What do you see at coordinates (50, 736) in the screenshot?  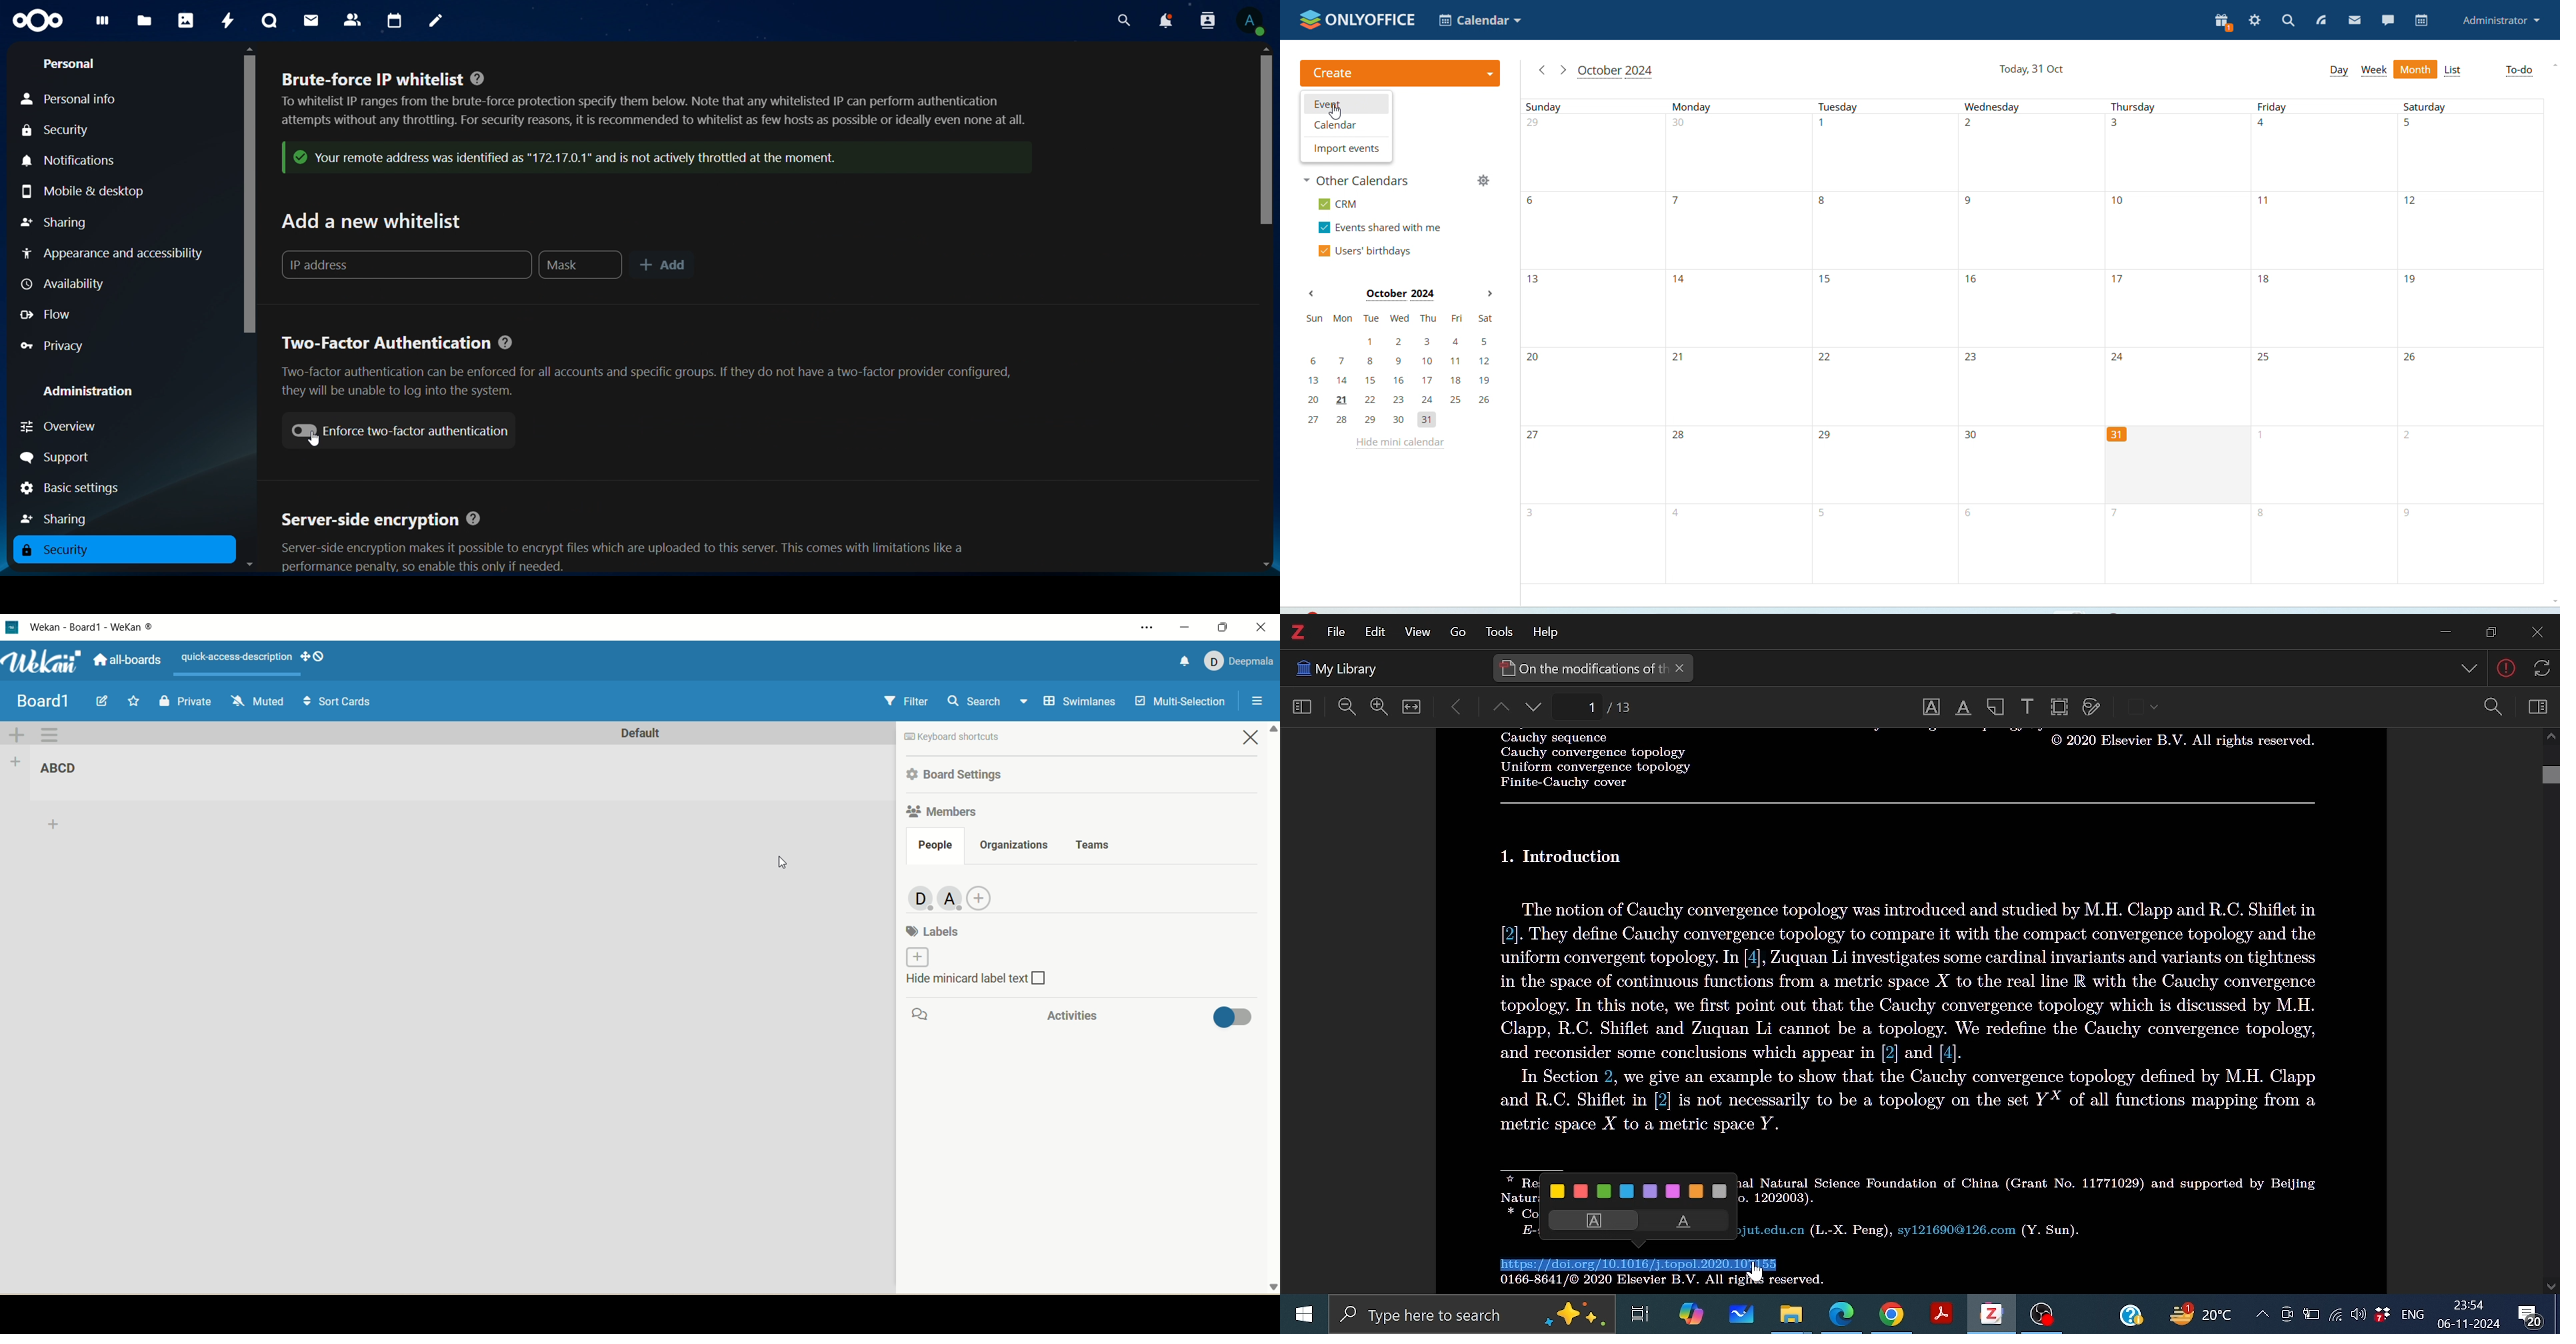 I see `swimlane actions` at bounding box center [50, 736].